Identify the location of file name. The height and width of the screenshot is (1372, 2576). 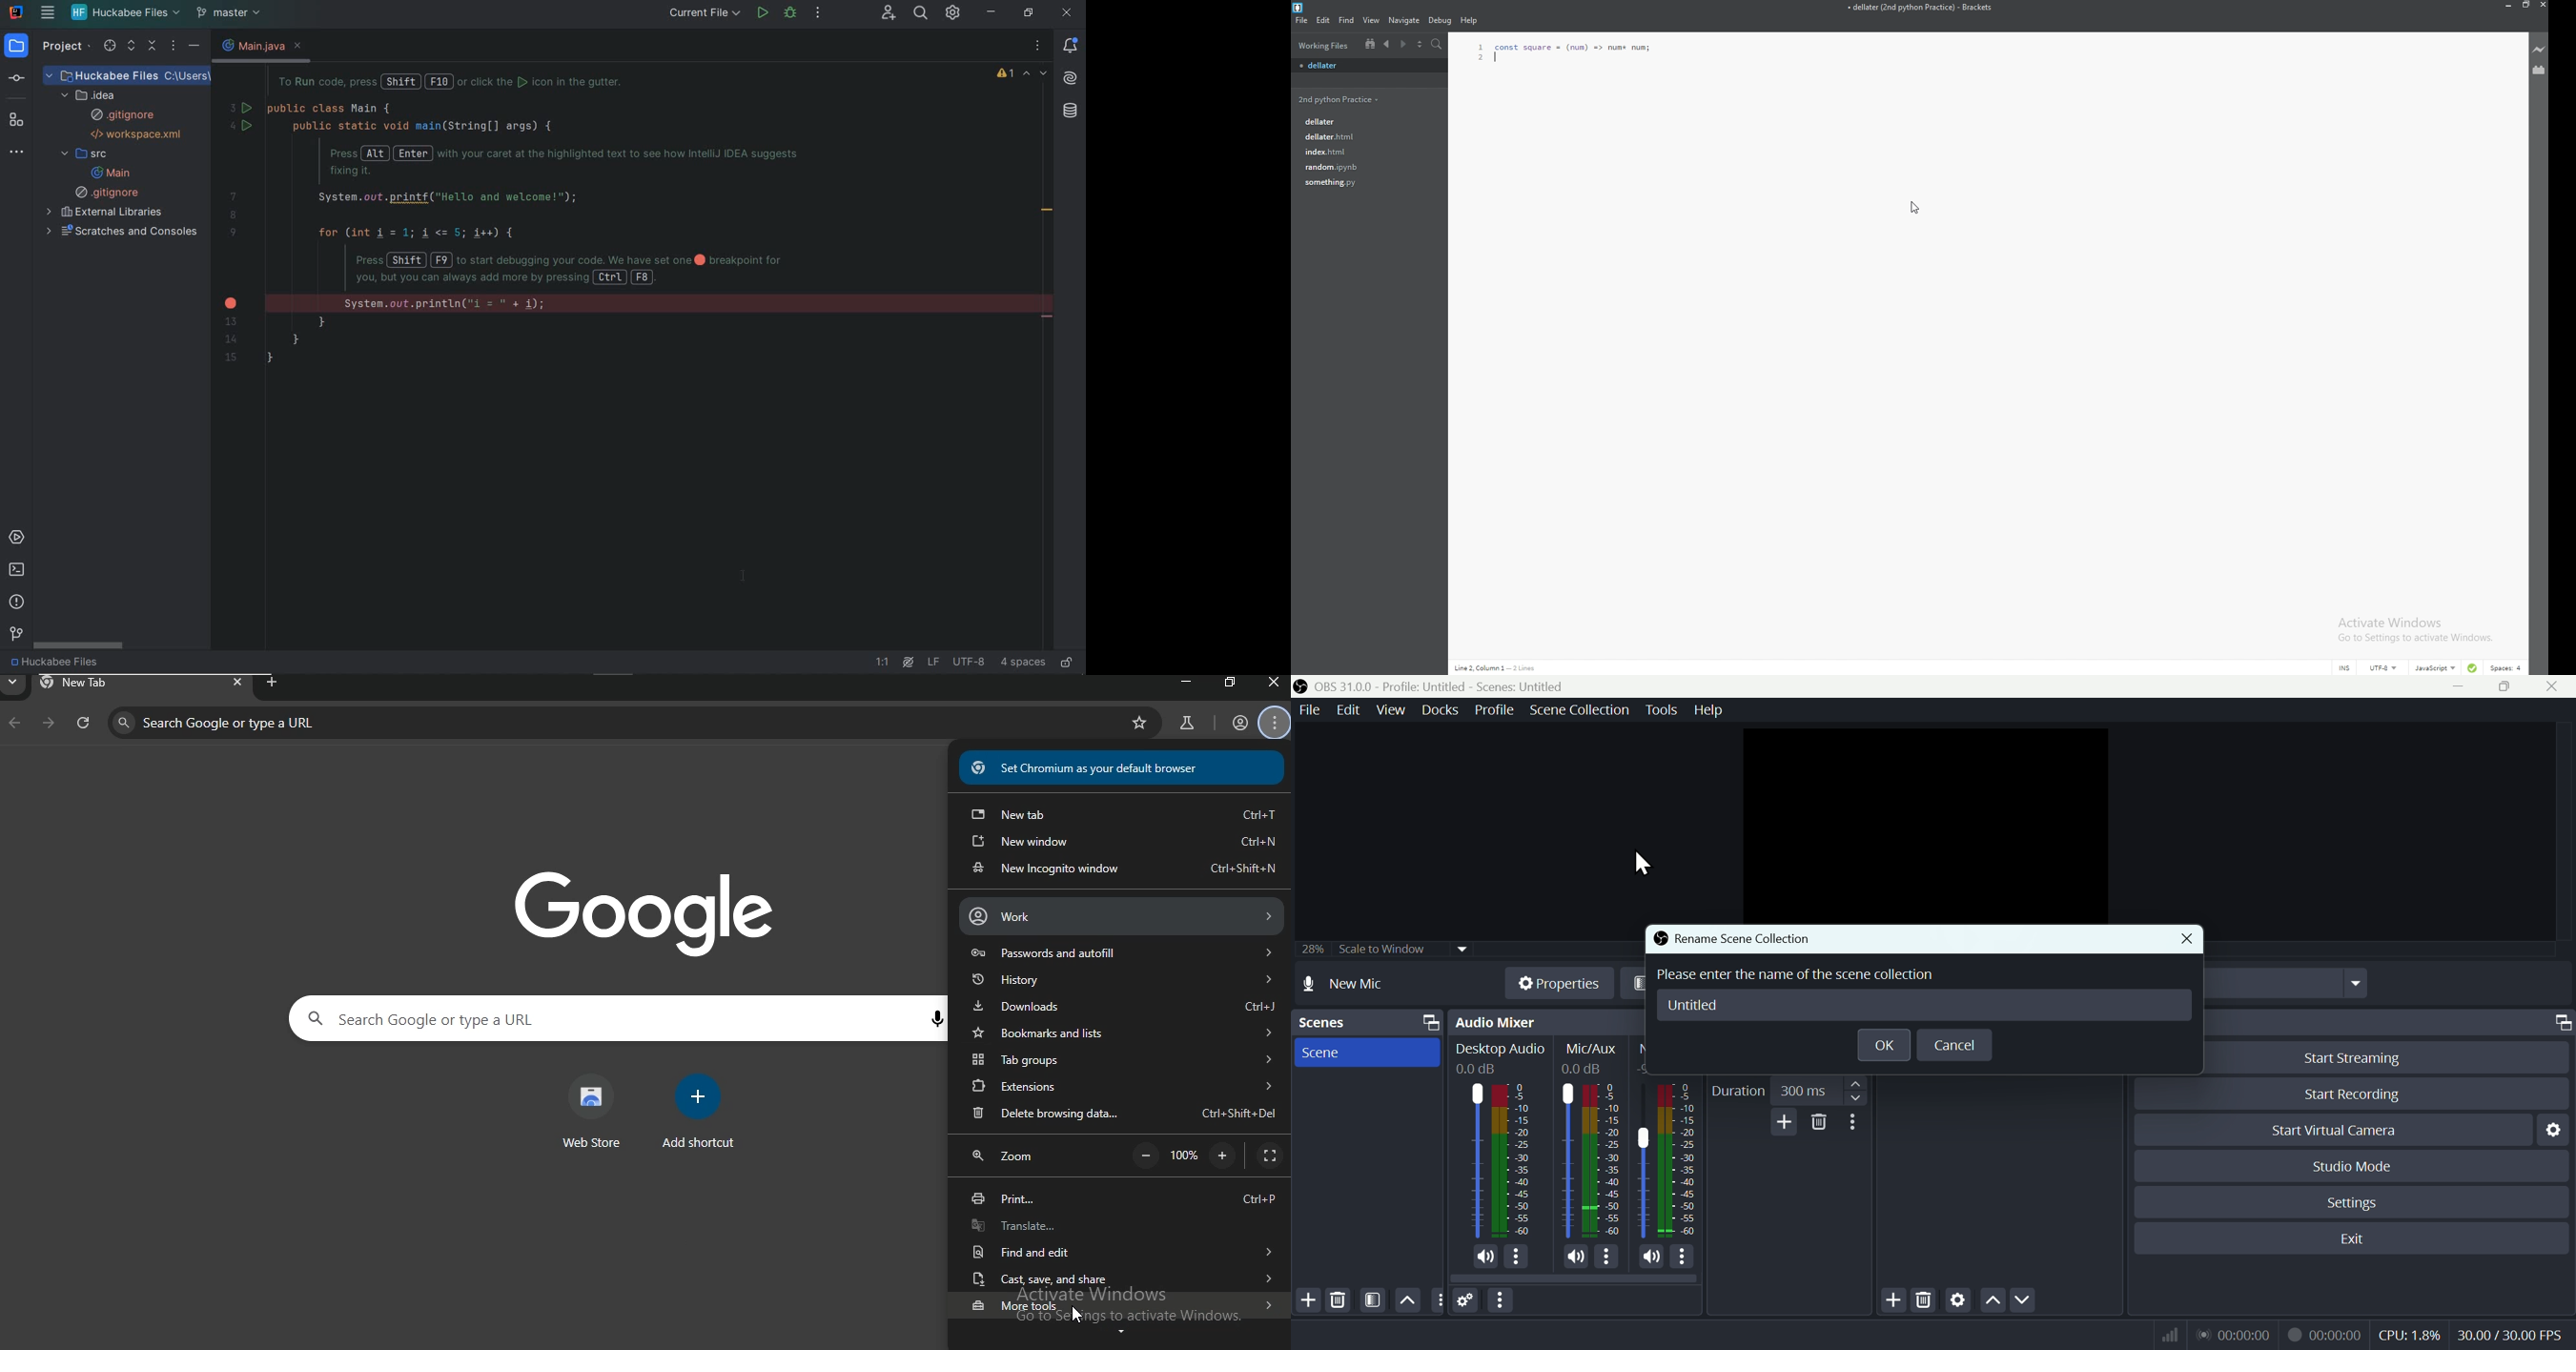
(1920, 8).